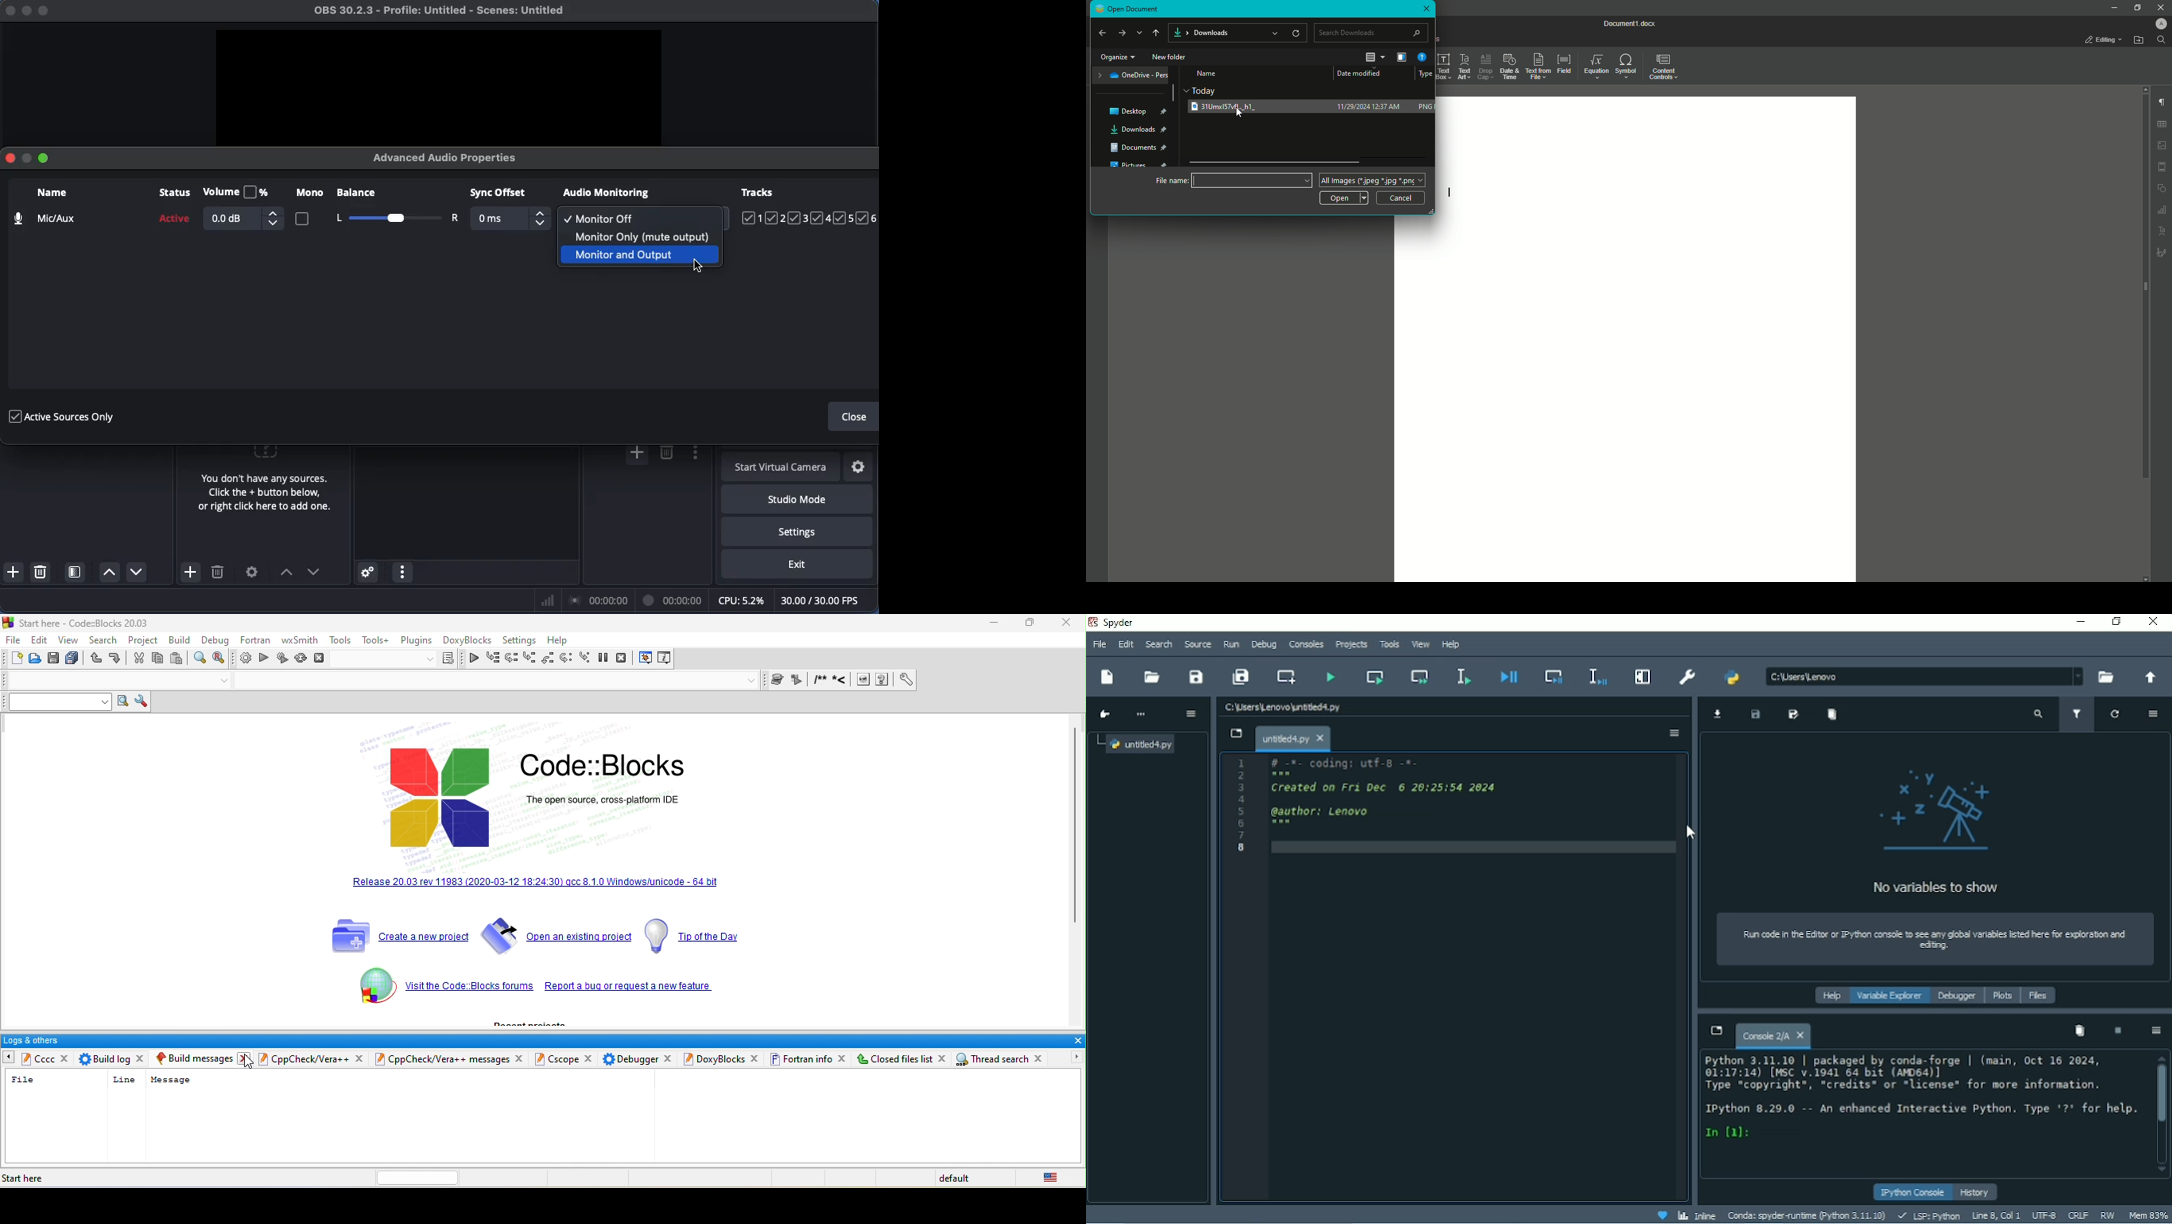 The image size is (2184, 1232). I want to click on file, so click(13, 639).